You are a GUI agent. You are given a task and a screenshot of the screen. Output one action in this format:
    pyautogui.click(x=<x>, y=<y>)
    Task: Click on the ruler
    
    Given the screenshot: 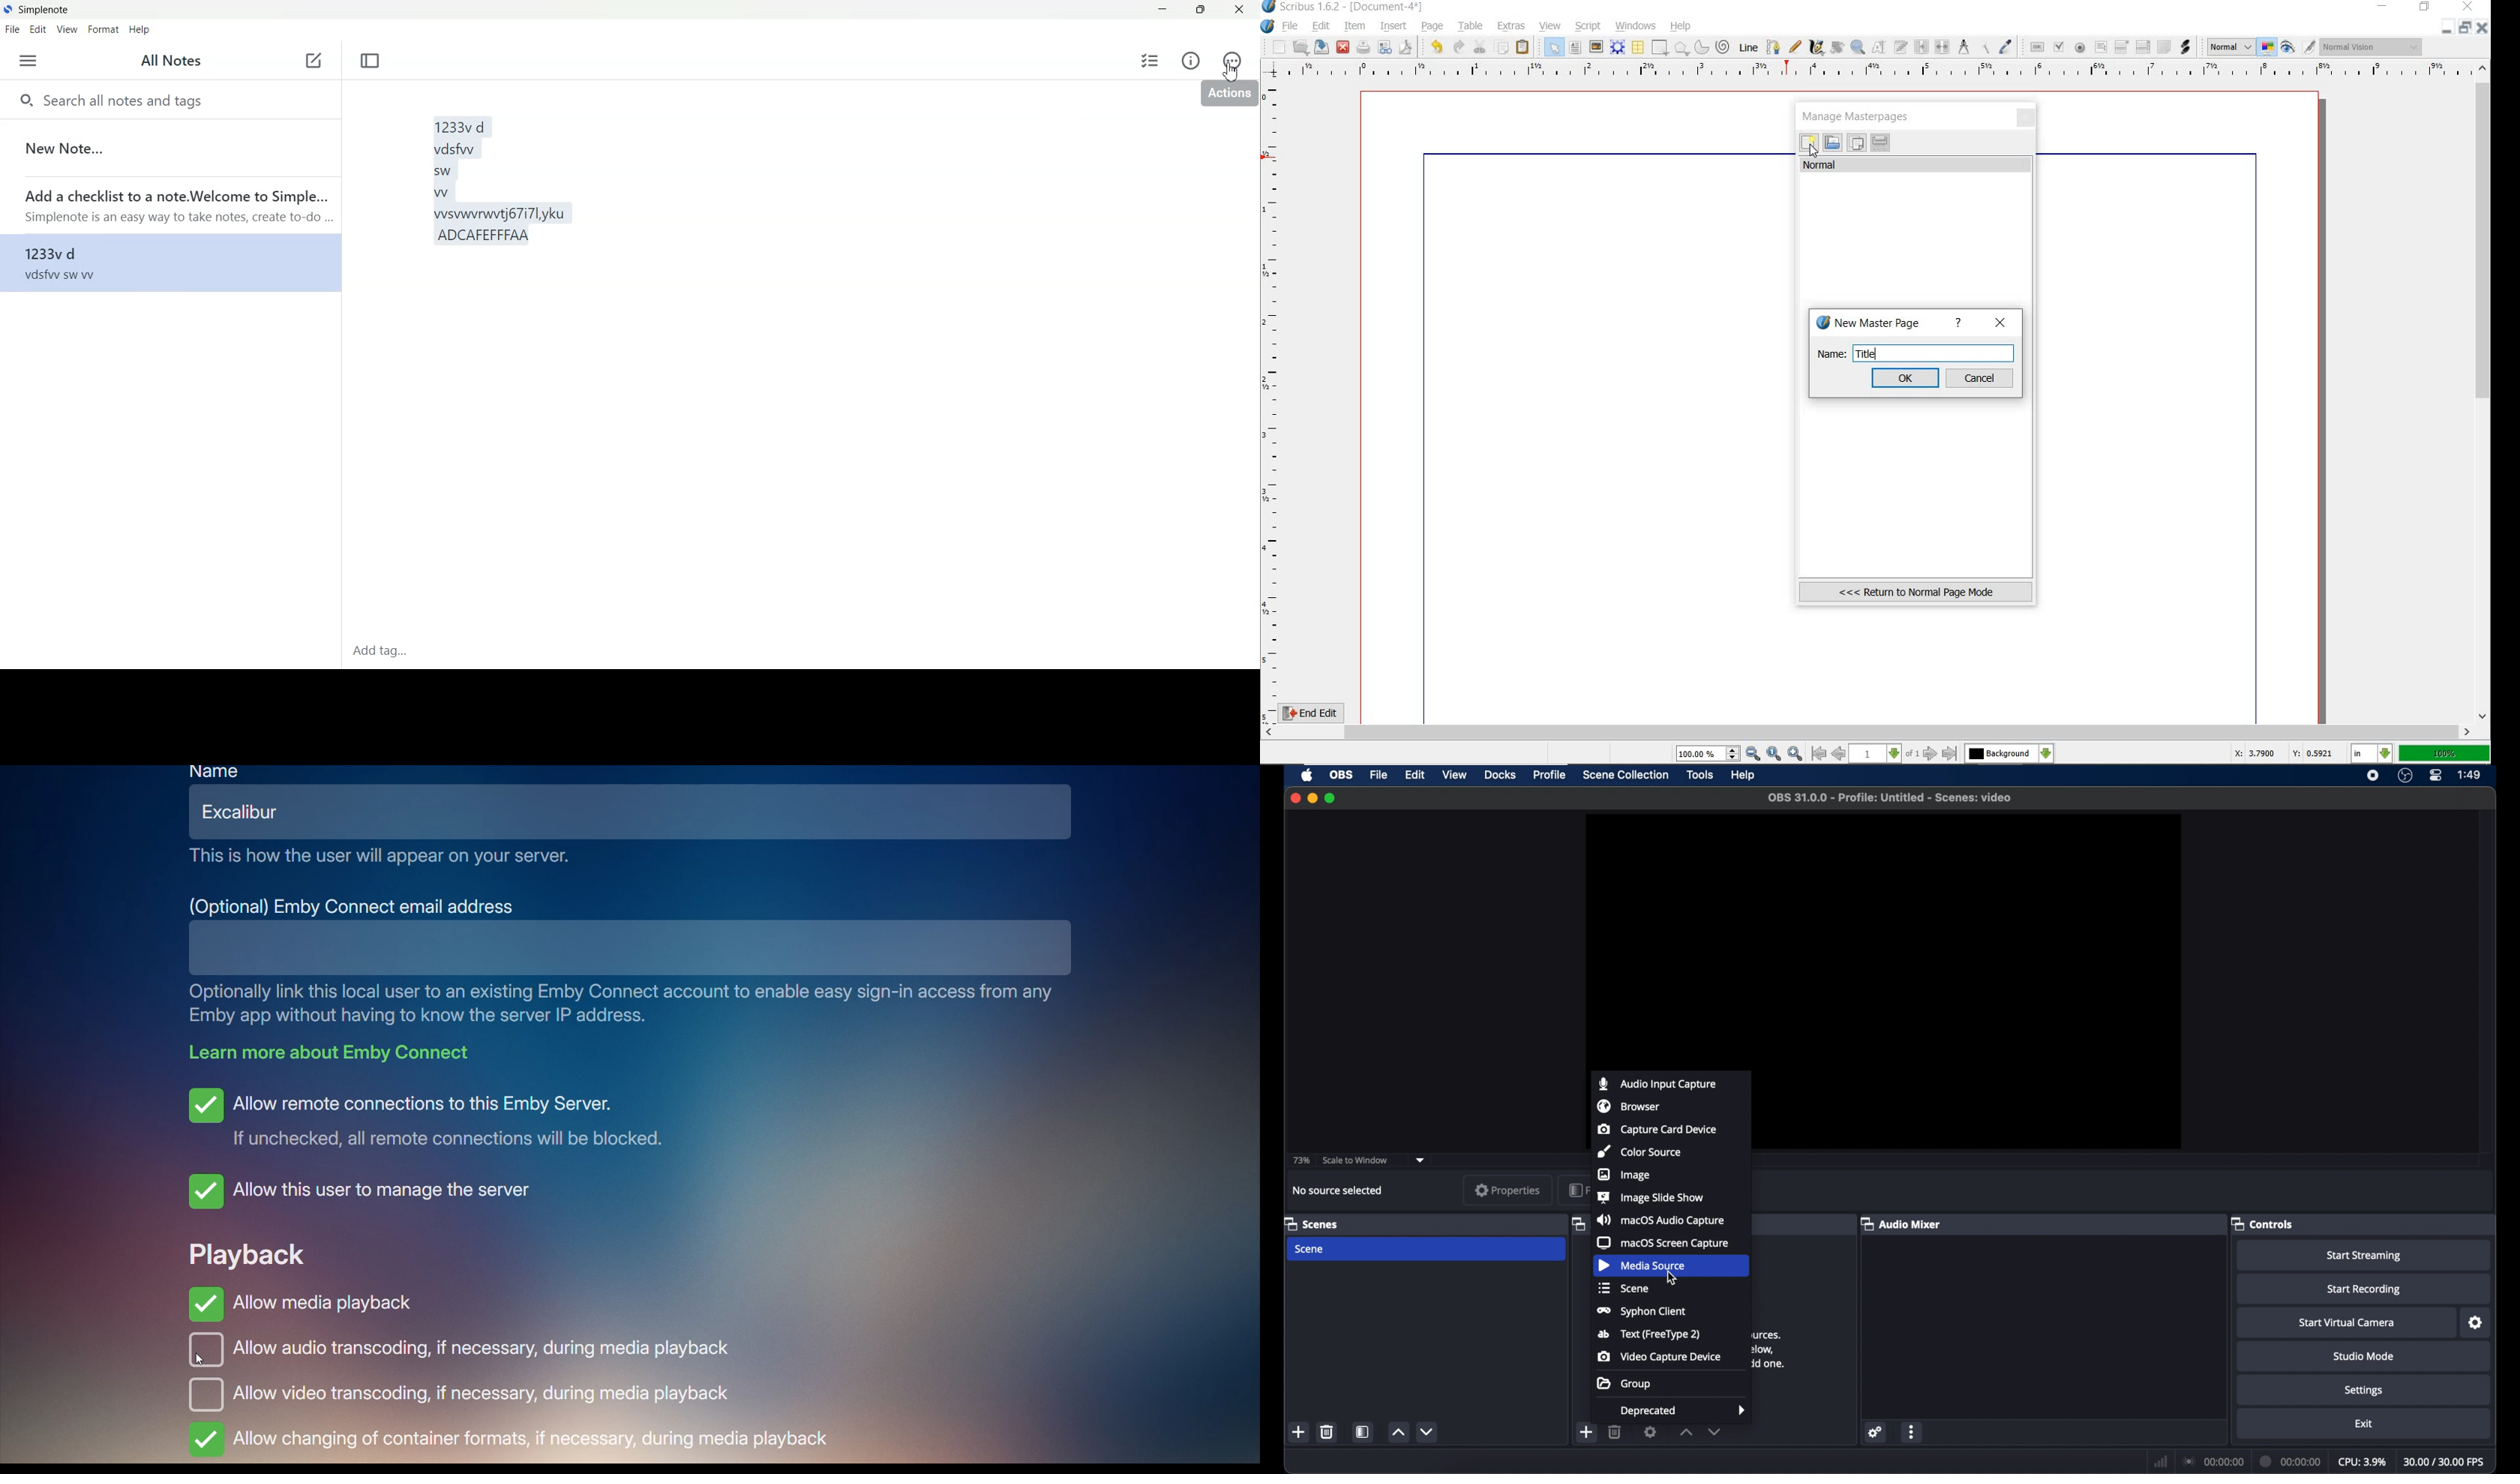 What is the action you would take?
    pyautogui.click(x=1876, y=71)
    